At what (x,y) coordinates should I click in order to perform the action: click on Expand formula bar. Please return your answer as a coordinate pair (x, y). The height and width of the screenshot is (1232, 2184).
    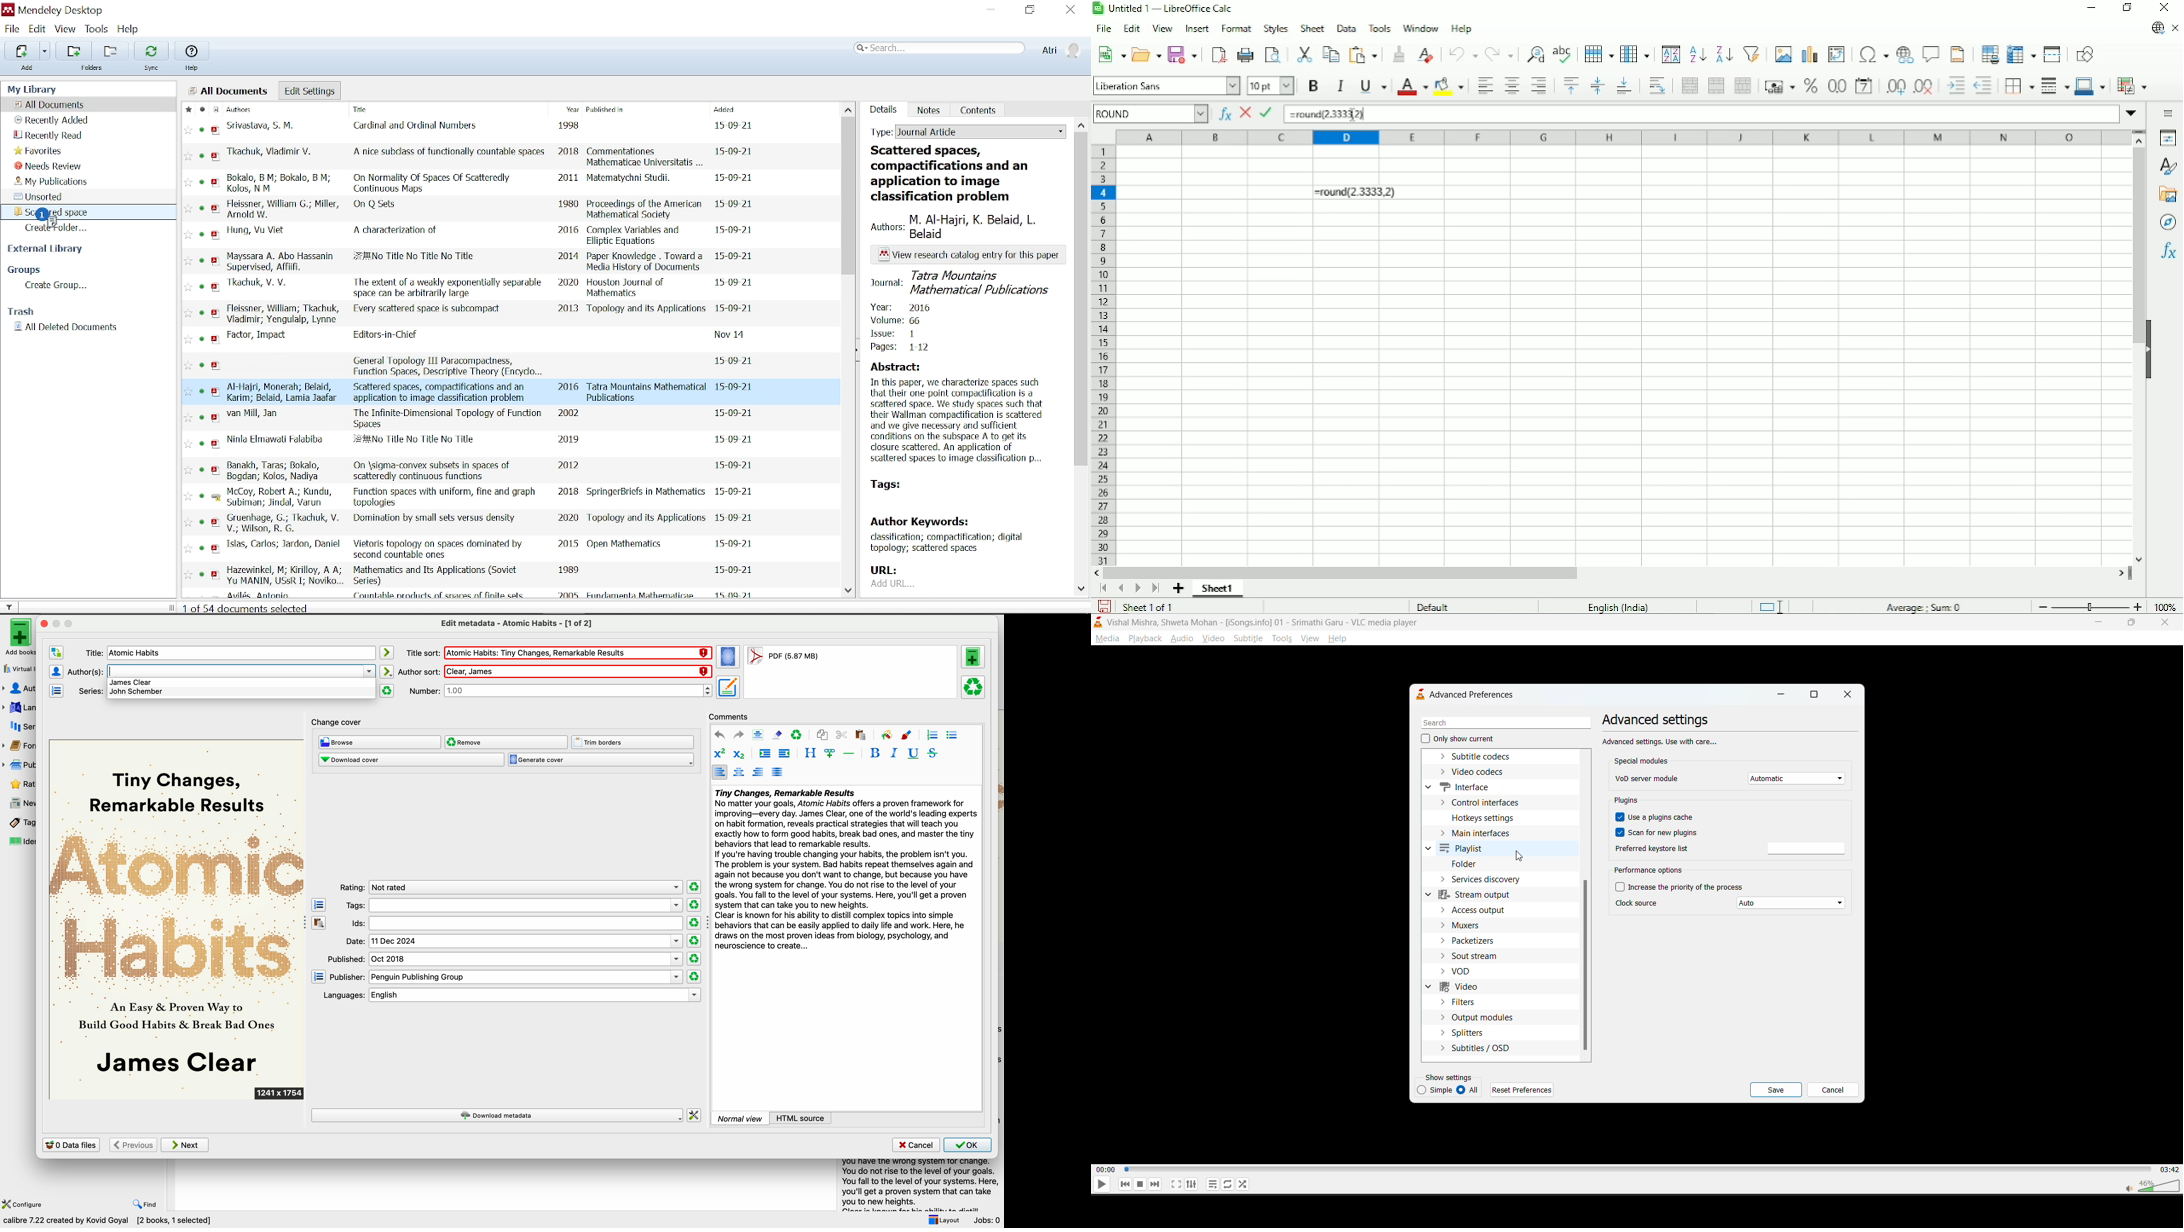
    Looking at the image, I should click on (2133, 113).